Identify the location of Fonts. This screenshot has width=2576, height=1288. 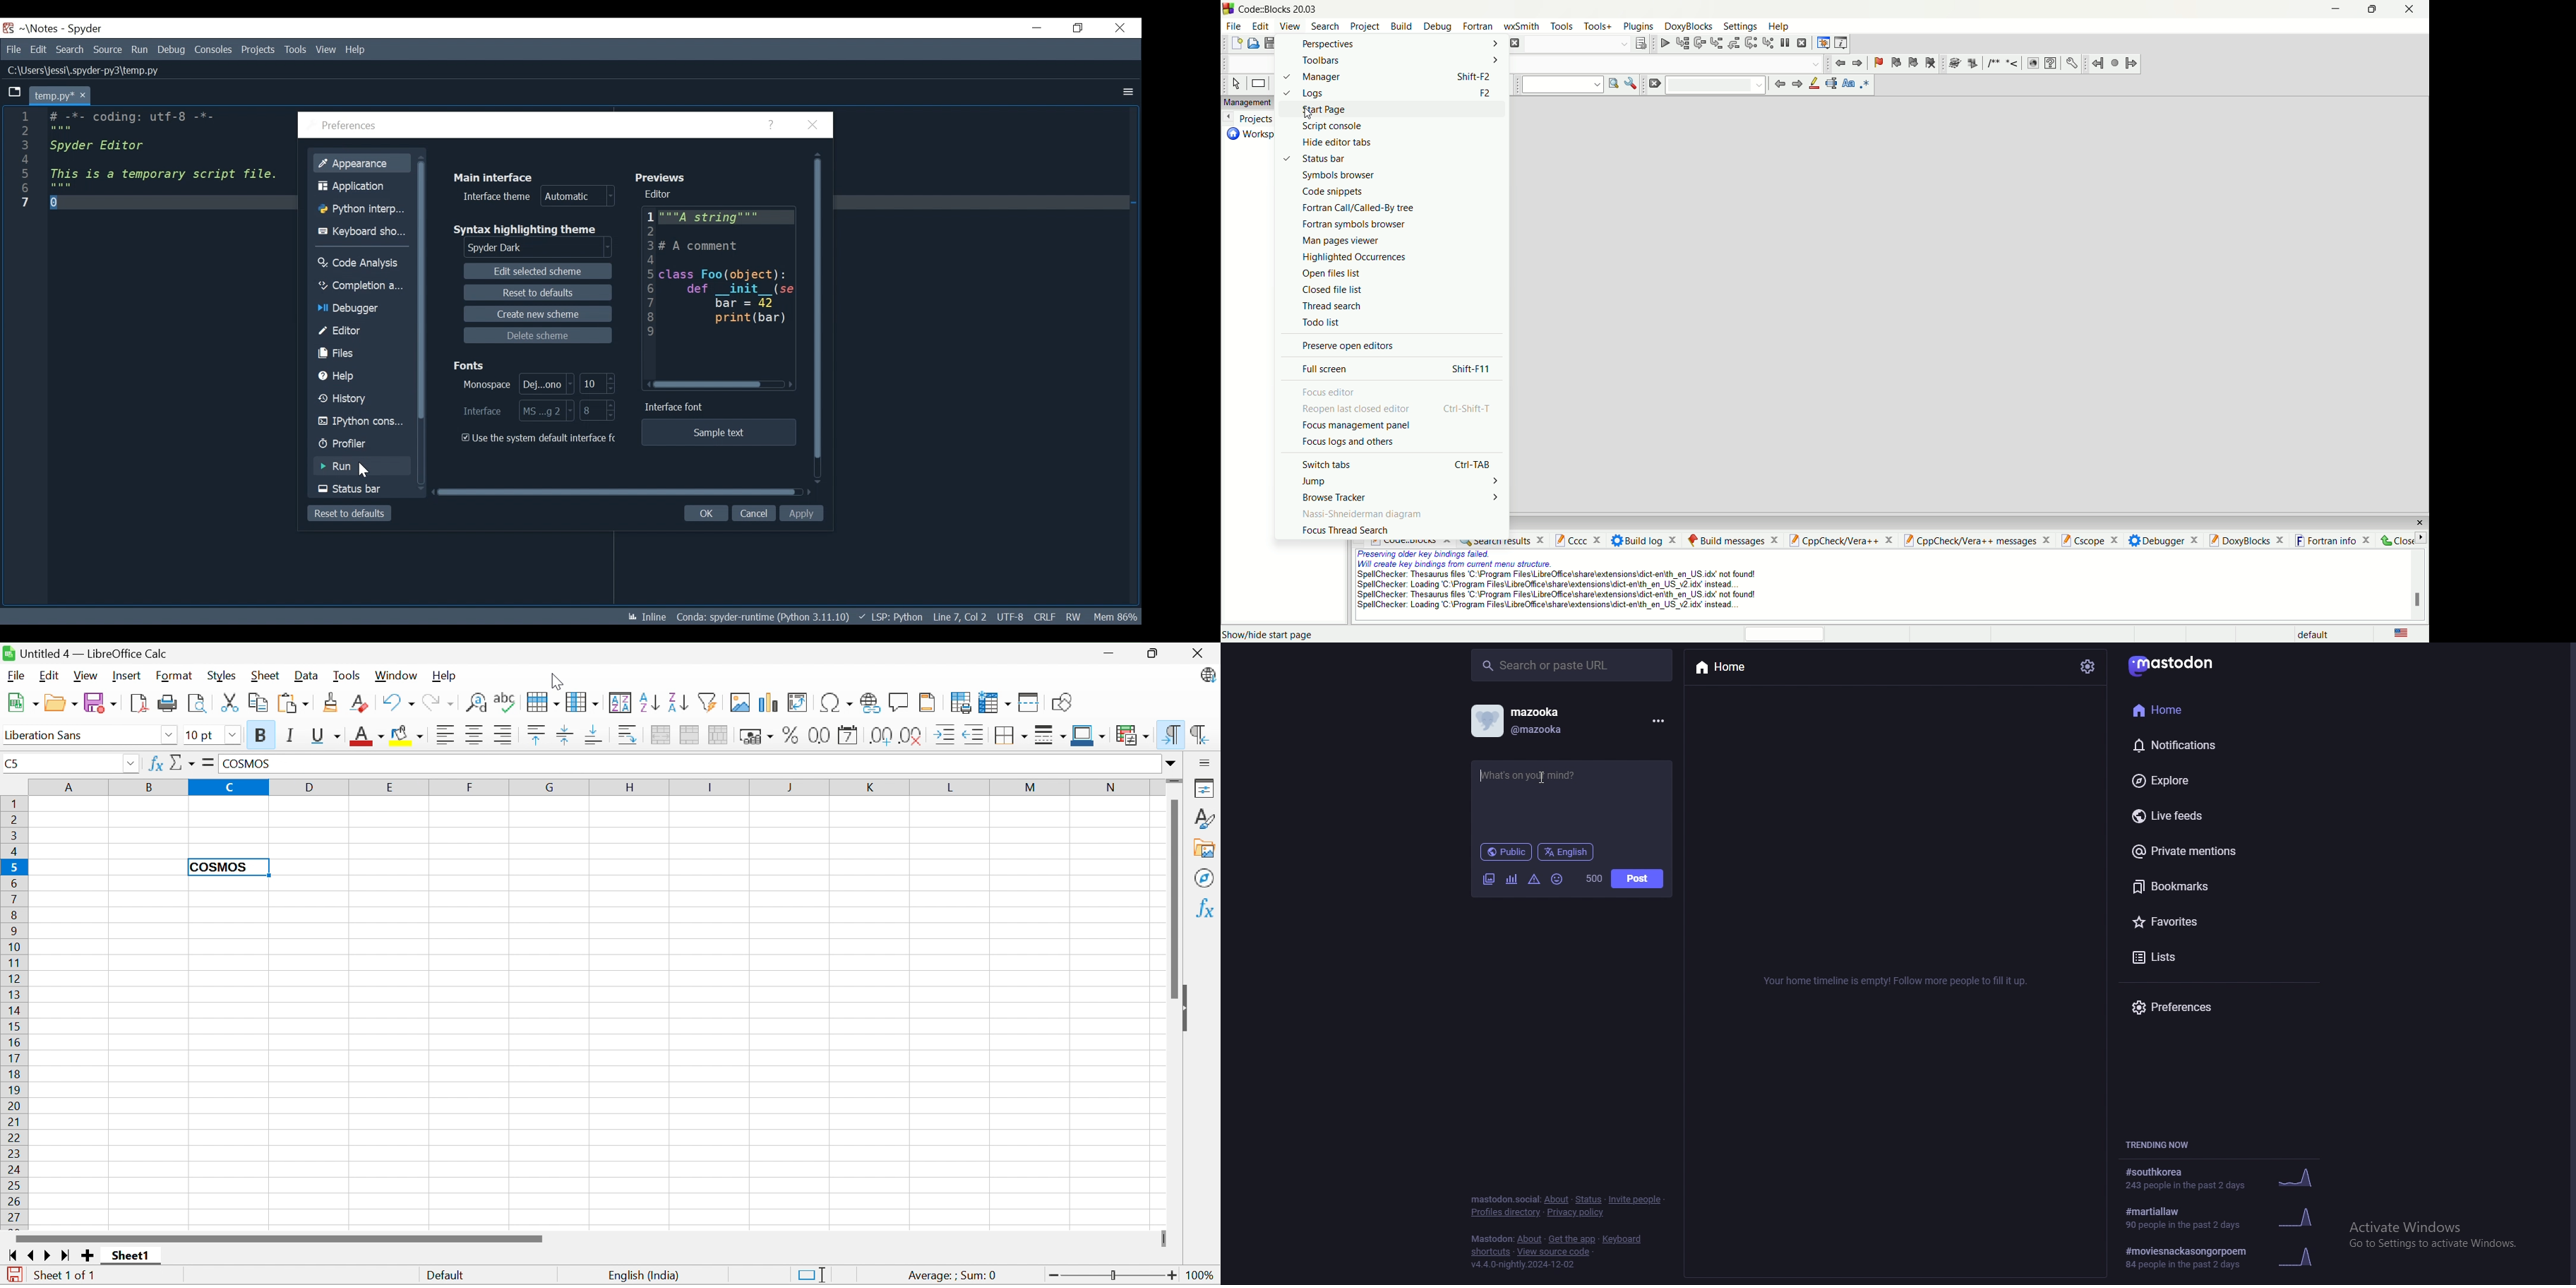
(469, 365).